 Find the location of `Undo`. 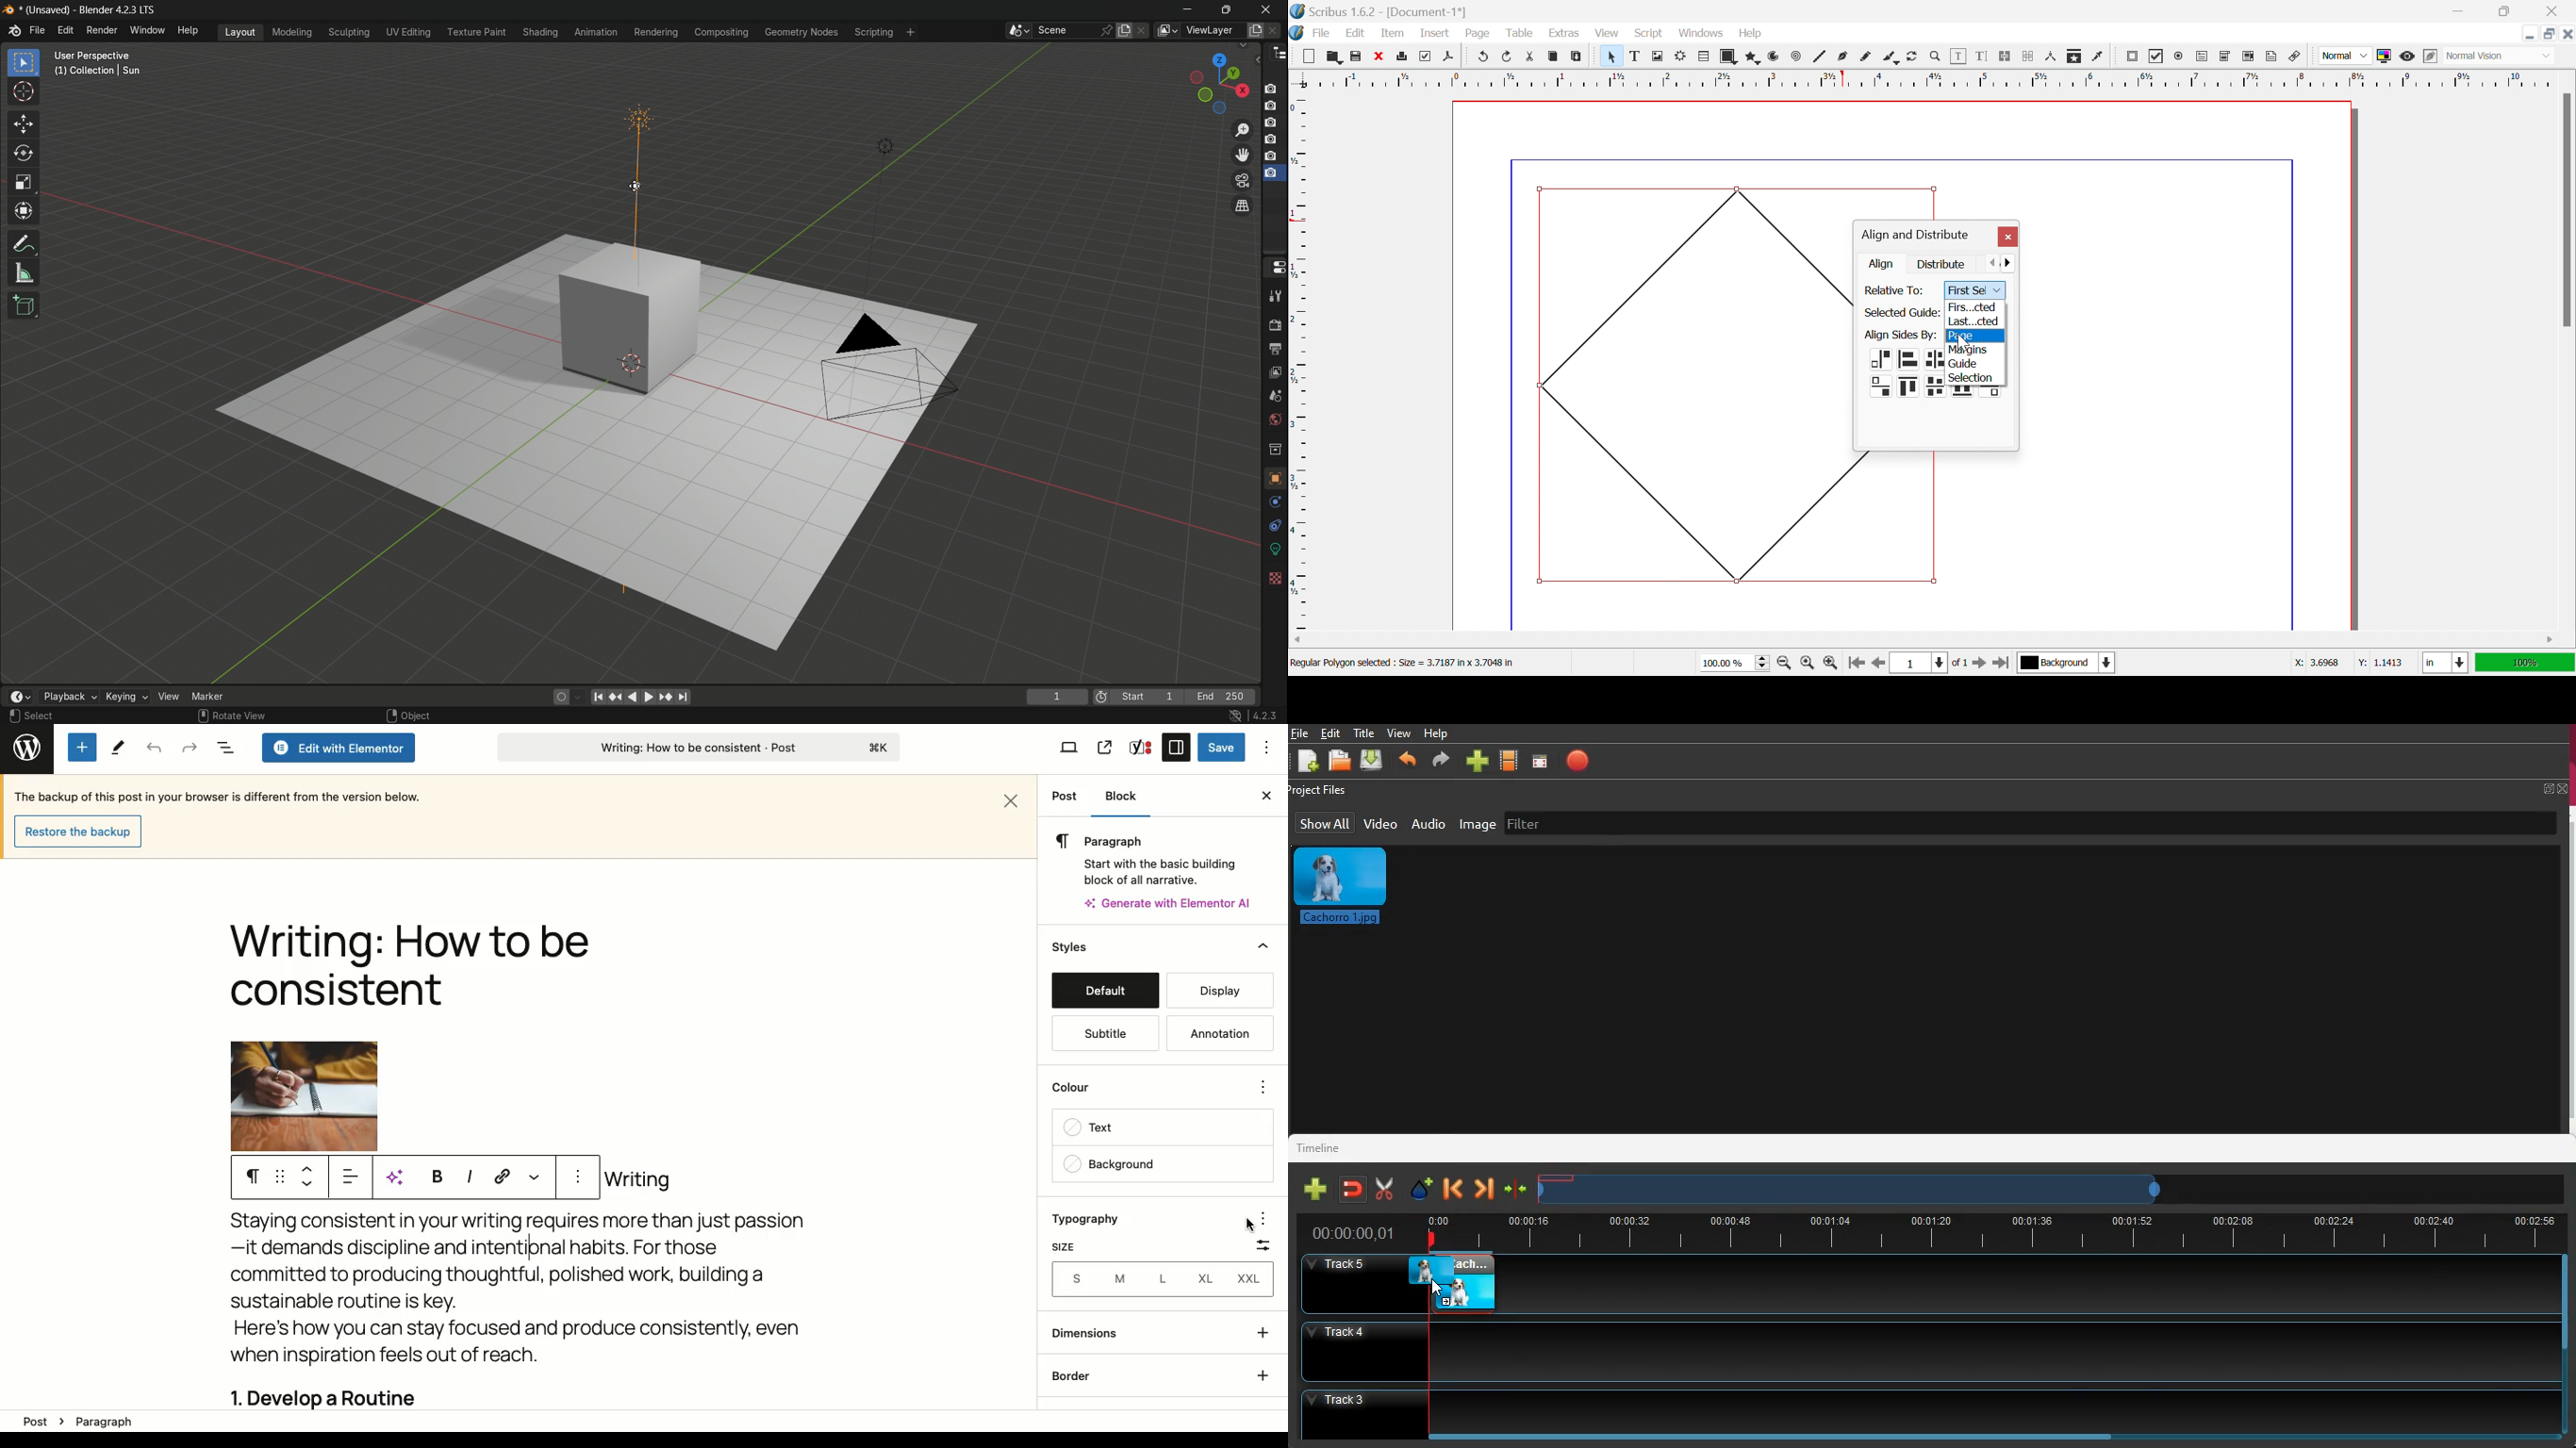

Undo is located at coordinates (1484, 56).